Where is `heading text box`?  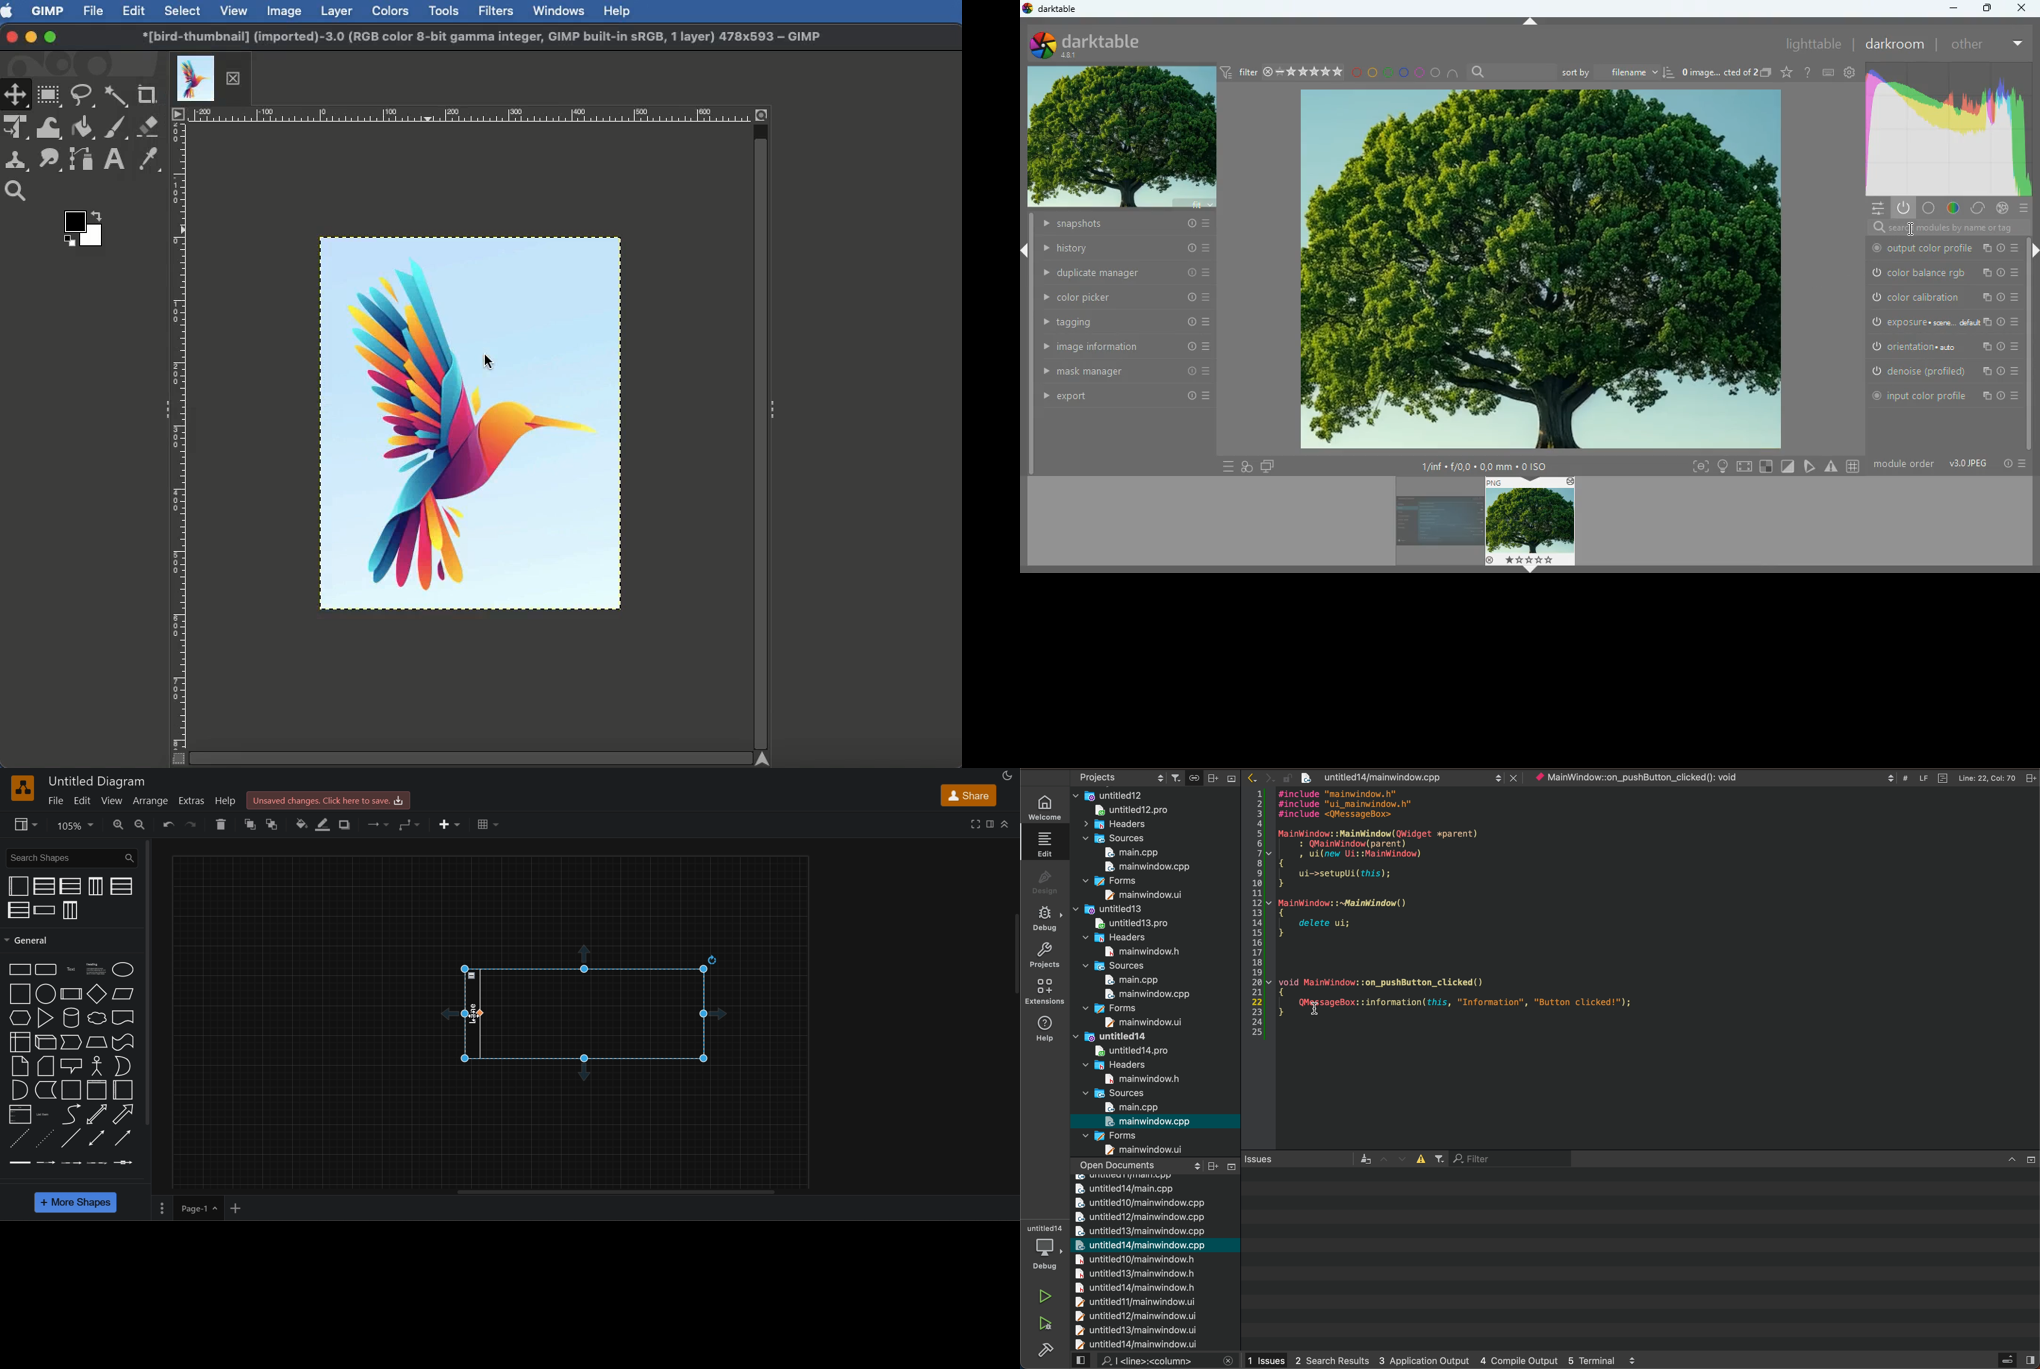 heading text box is located at coordinates (95, 970).